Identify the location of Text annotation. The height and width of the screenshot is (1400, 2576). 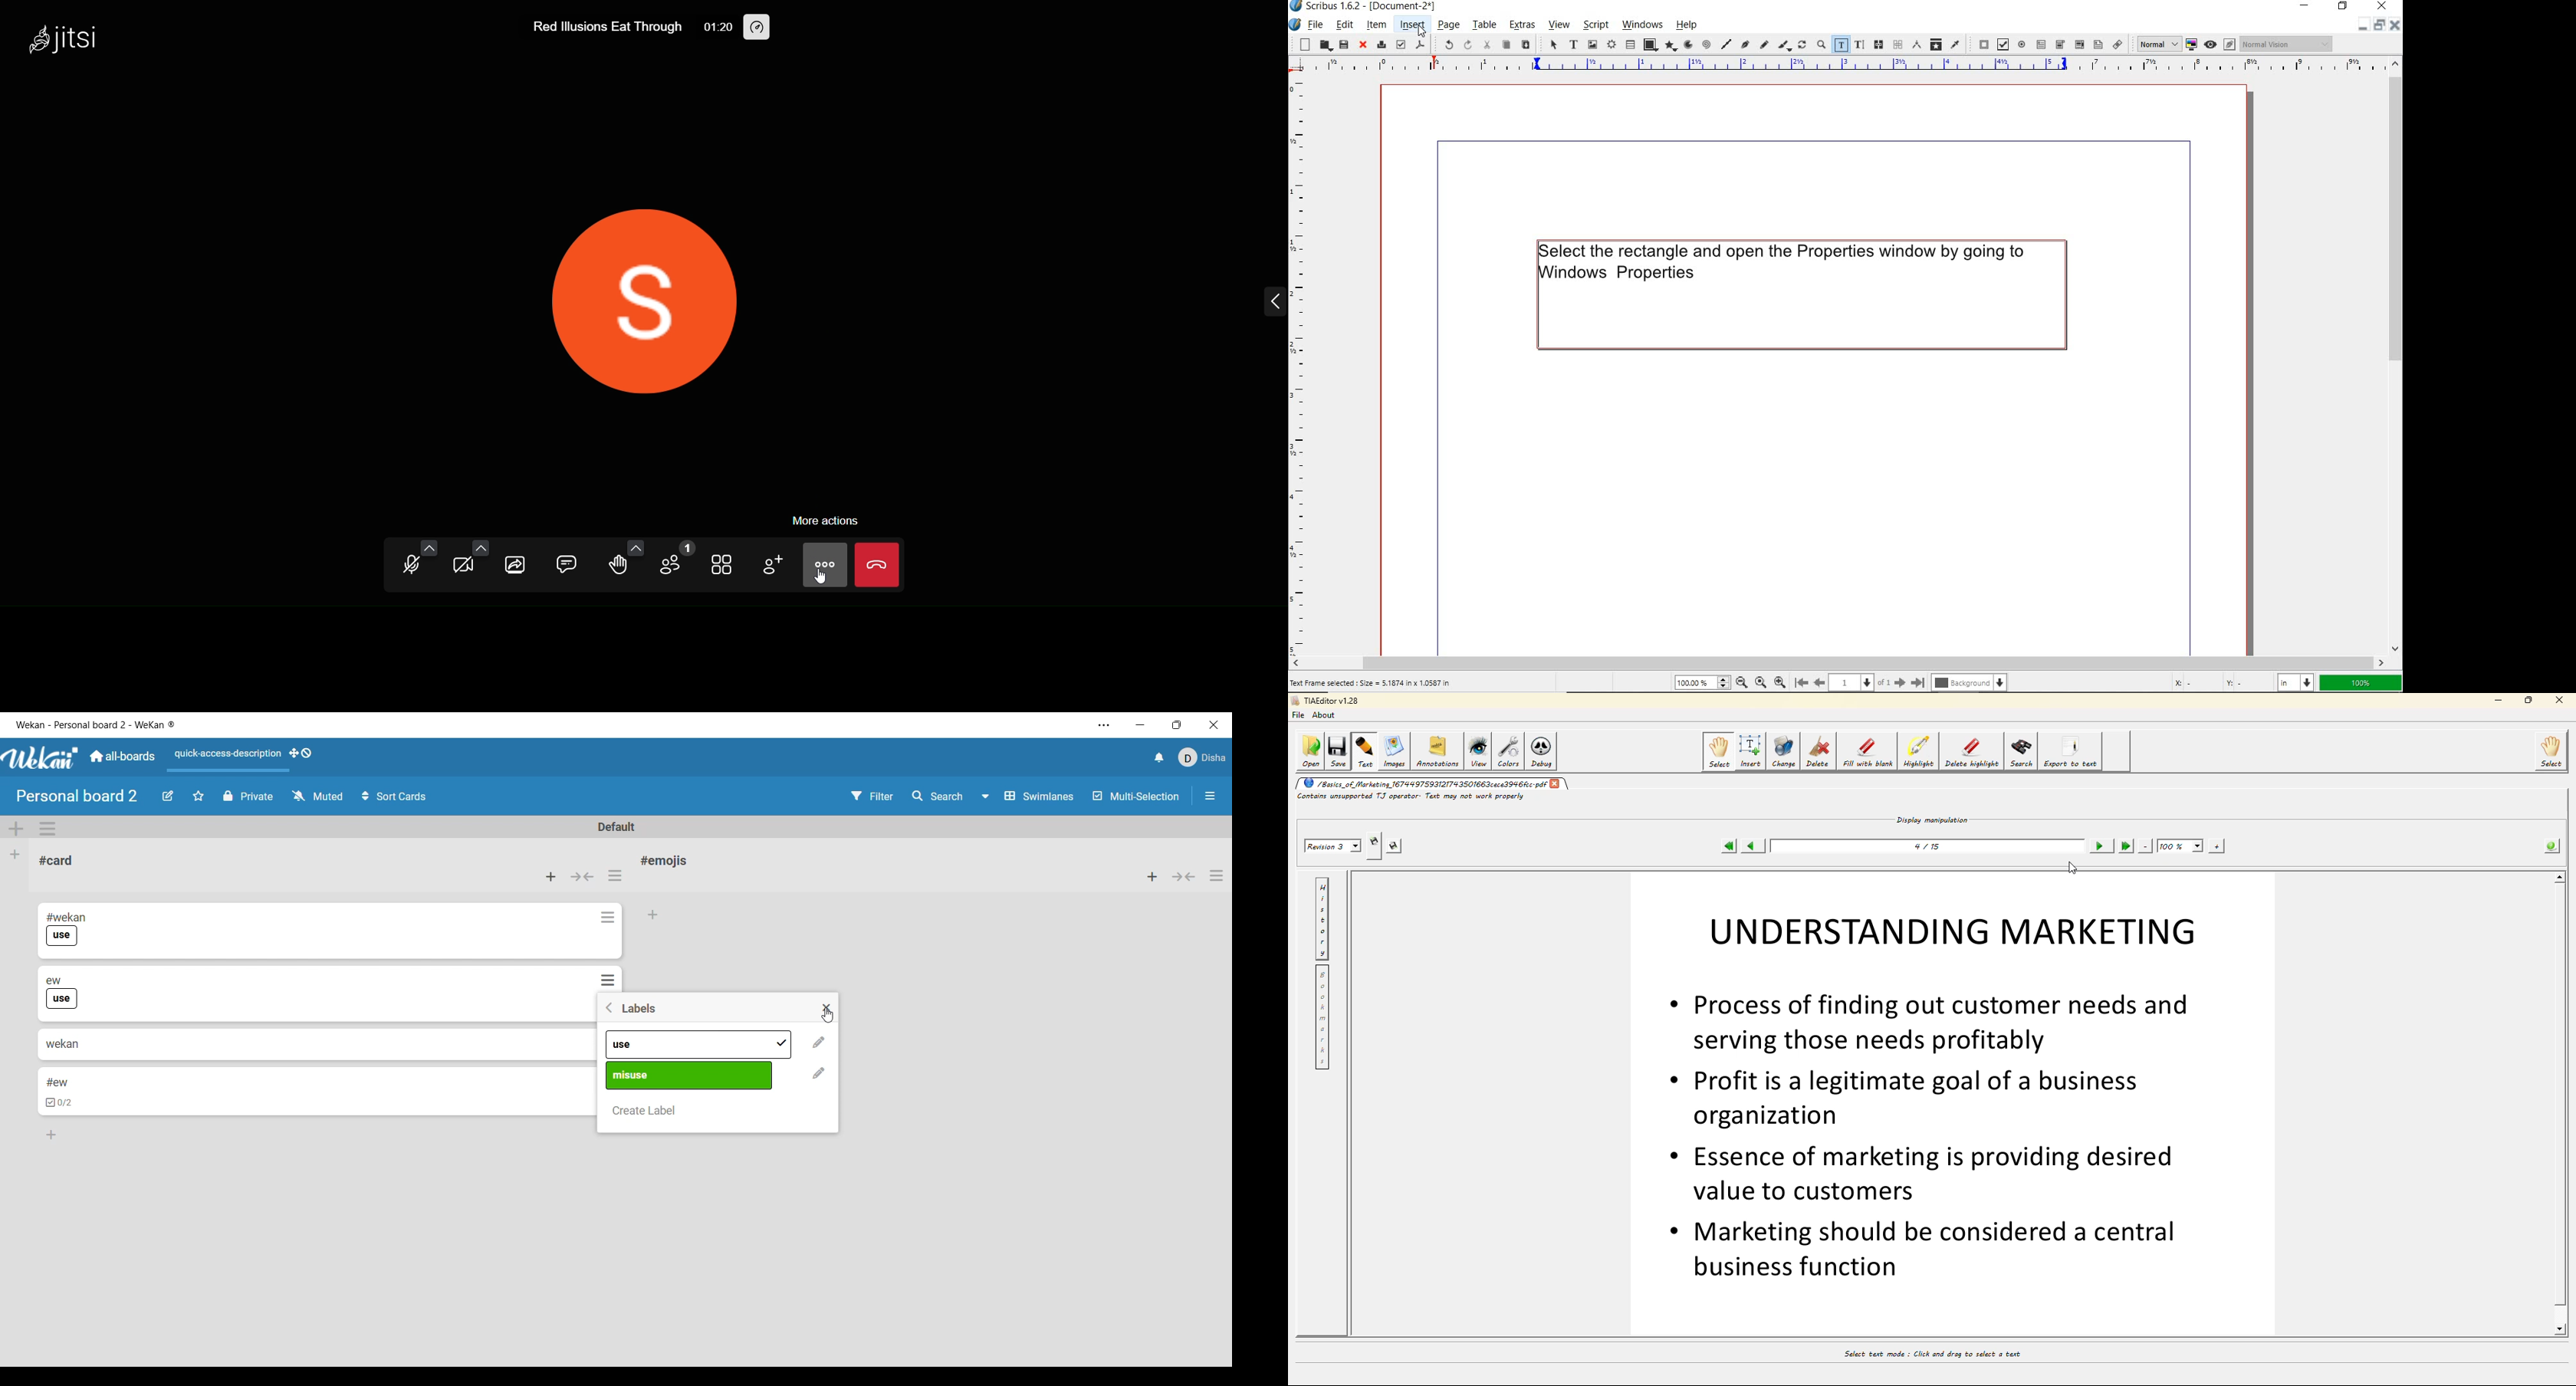
(2097, 45).